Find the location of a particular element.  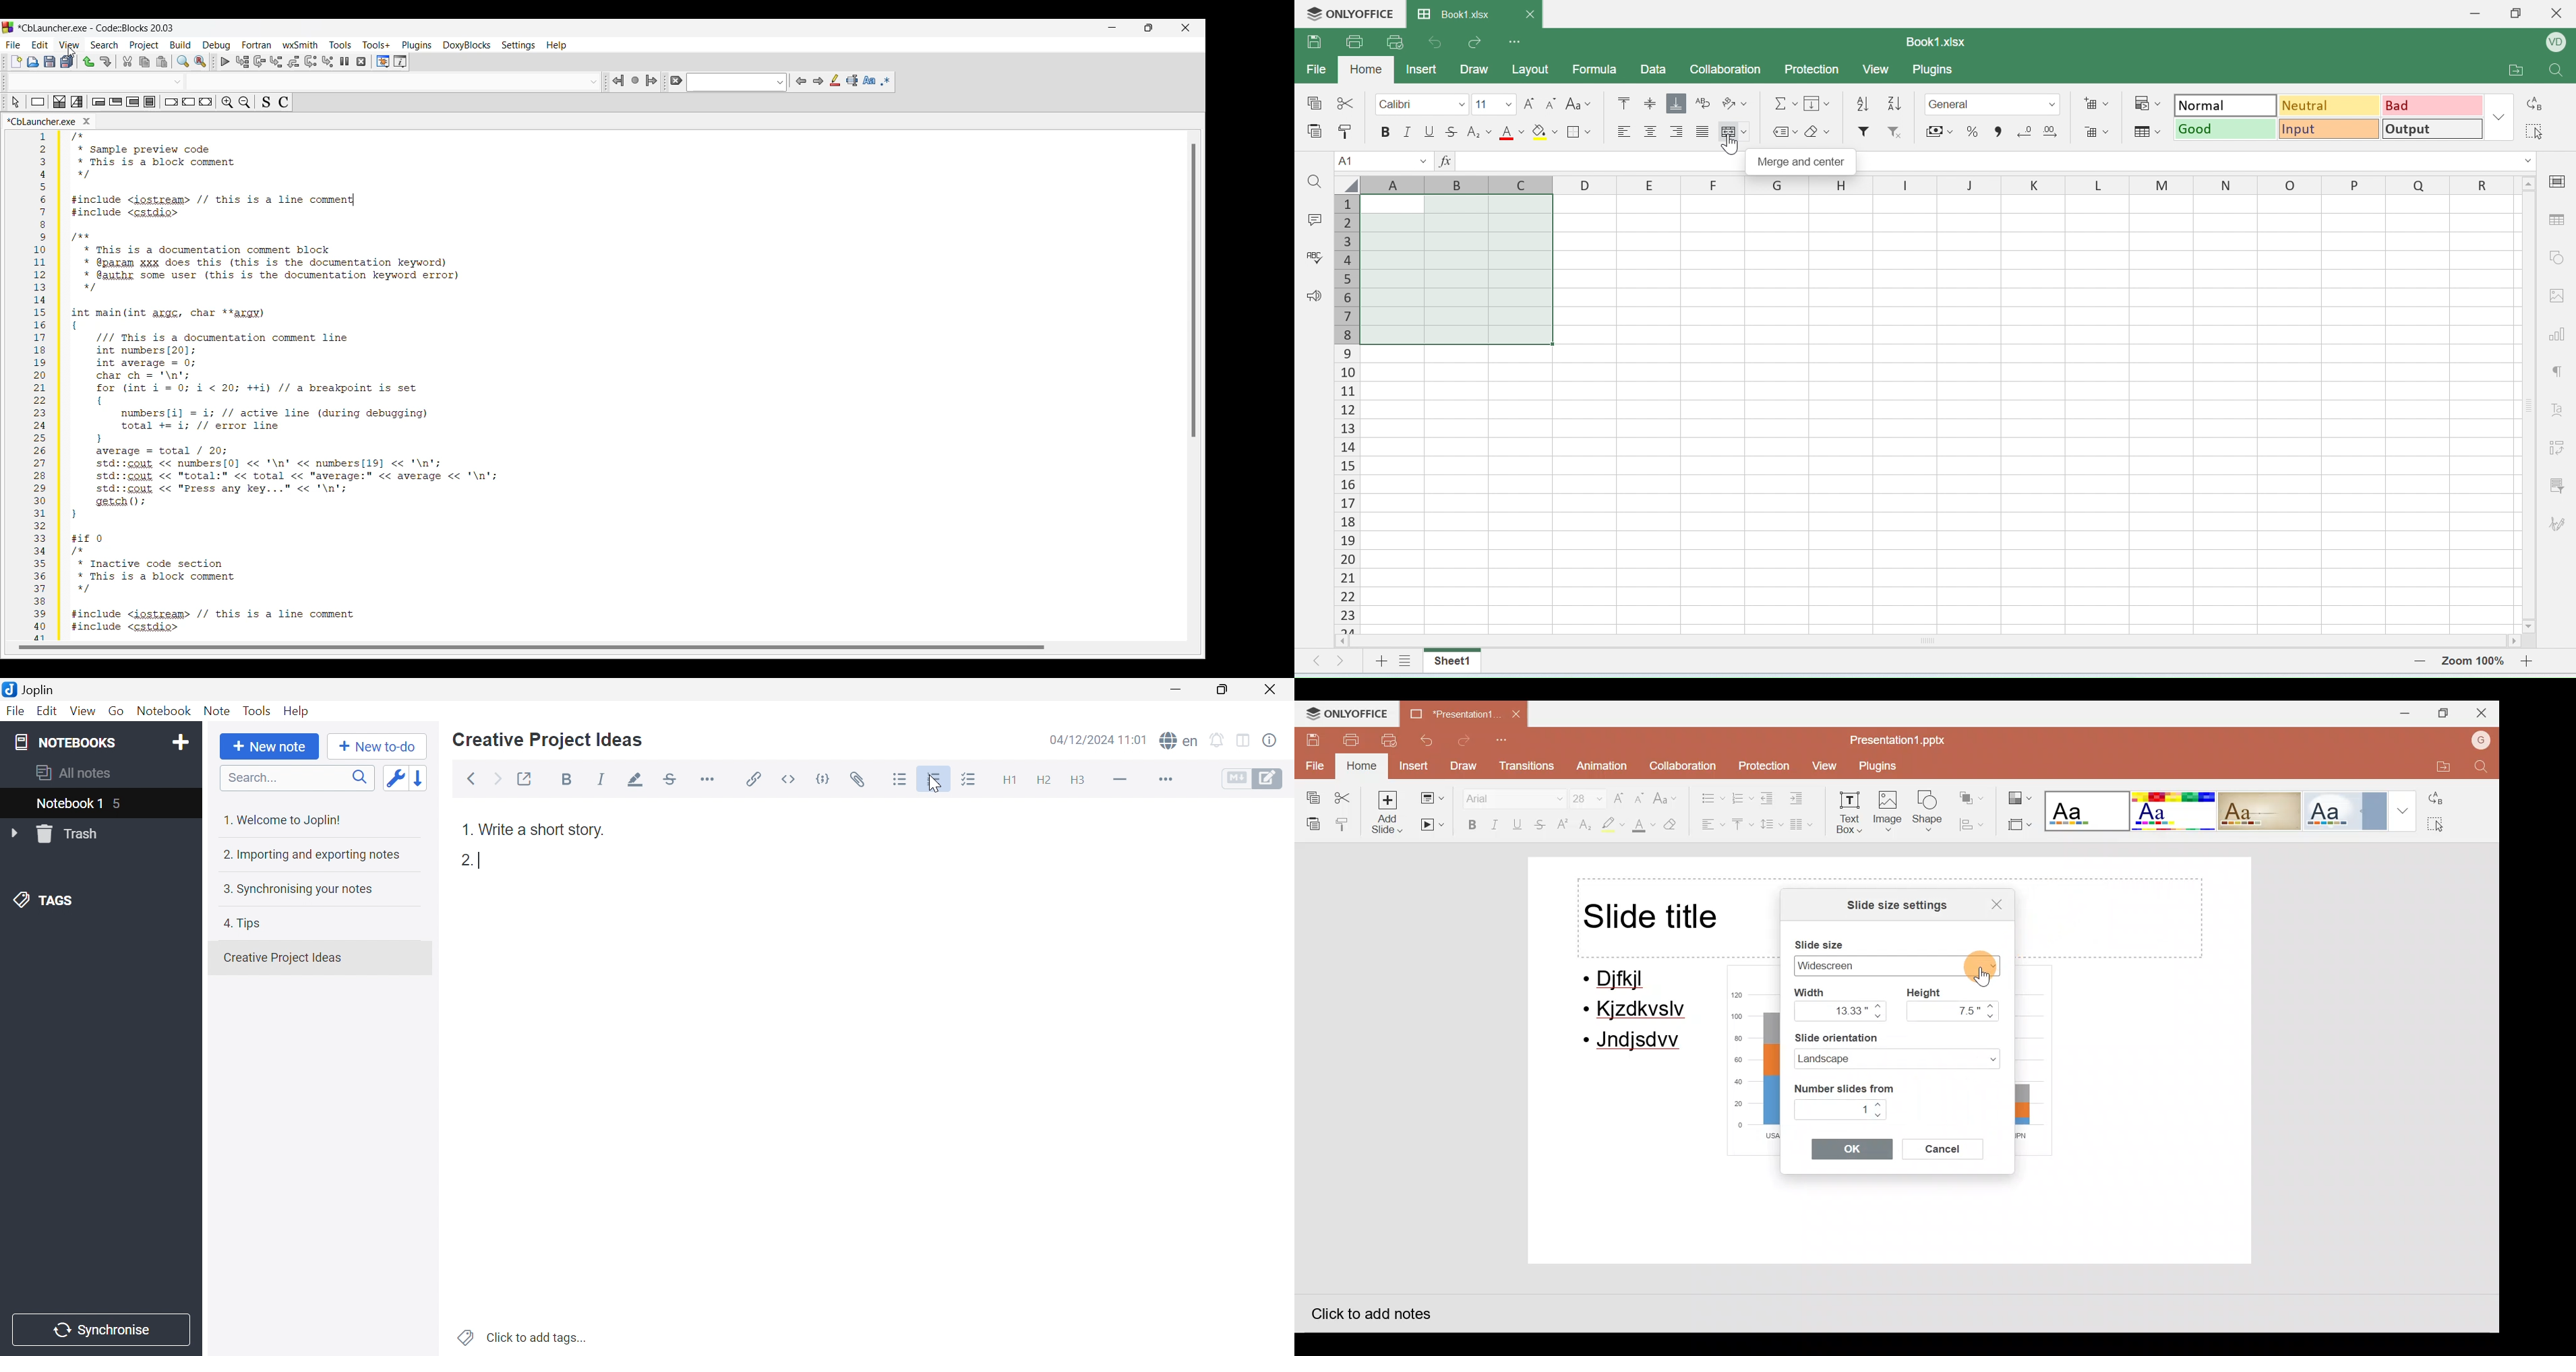

File is located at coordinates (15, 713).